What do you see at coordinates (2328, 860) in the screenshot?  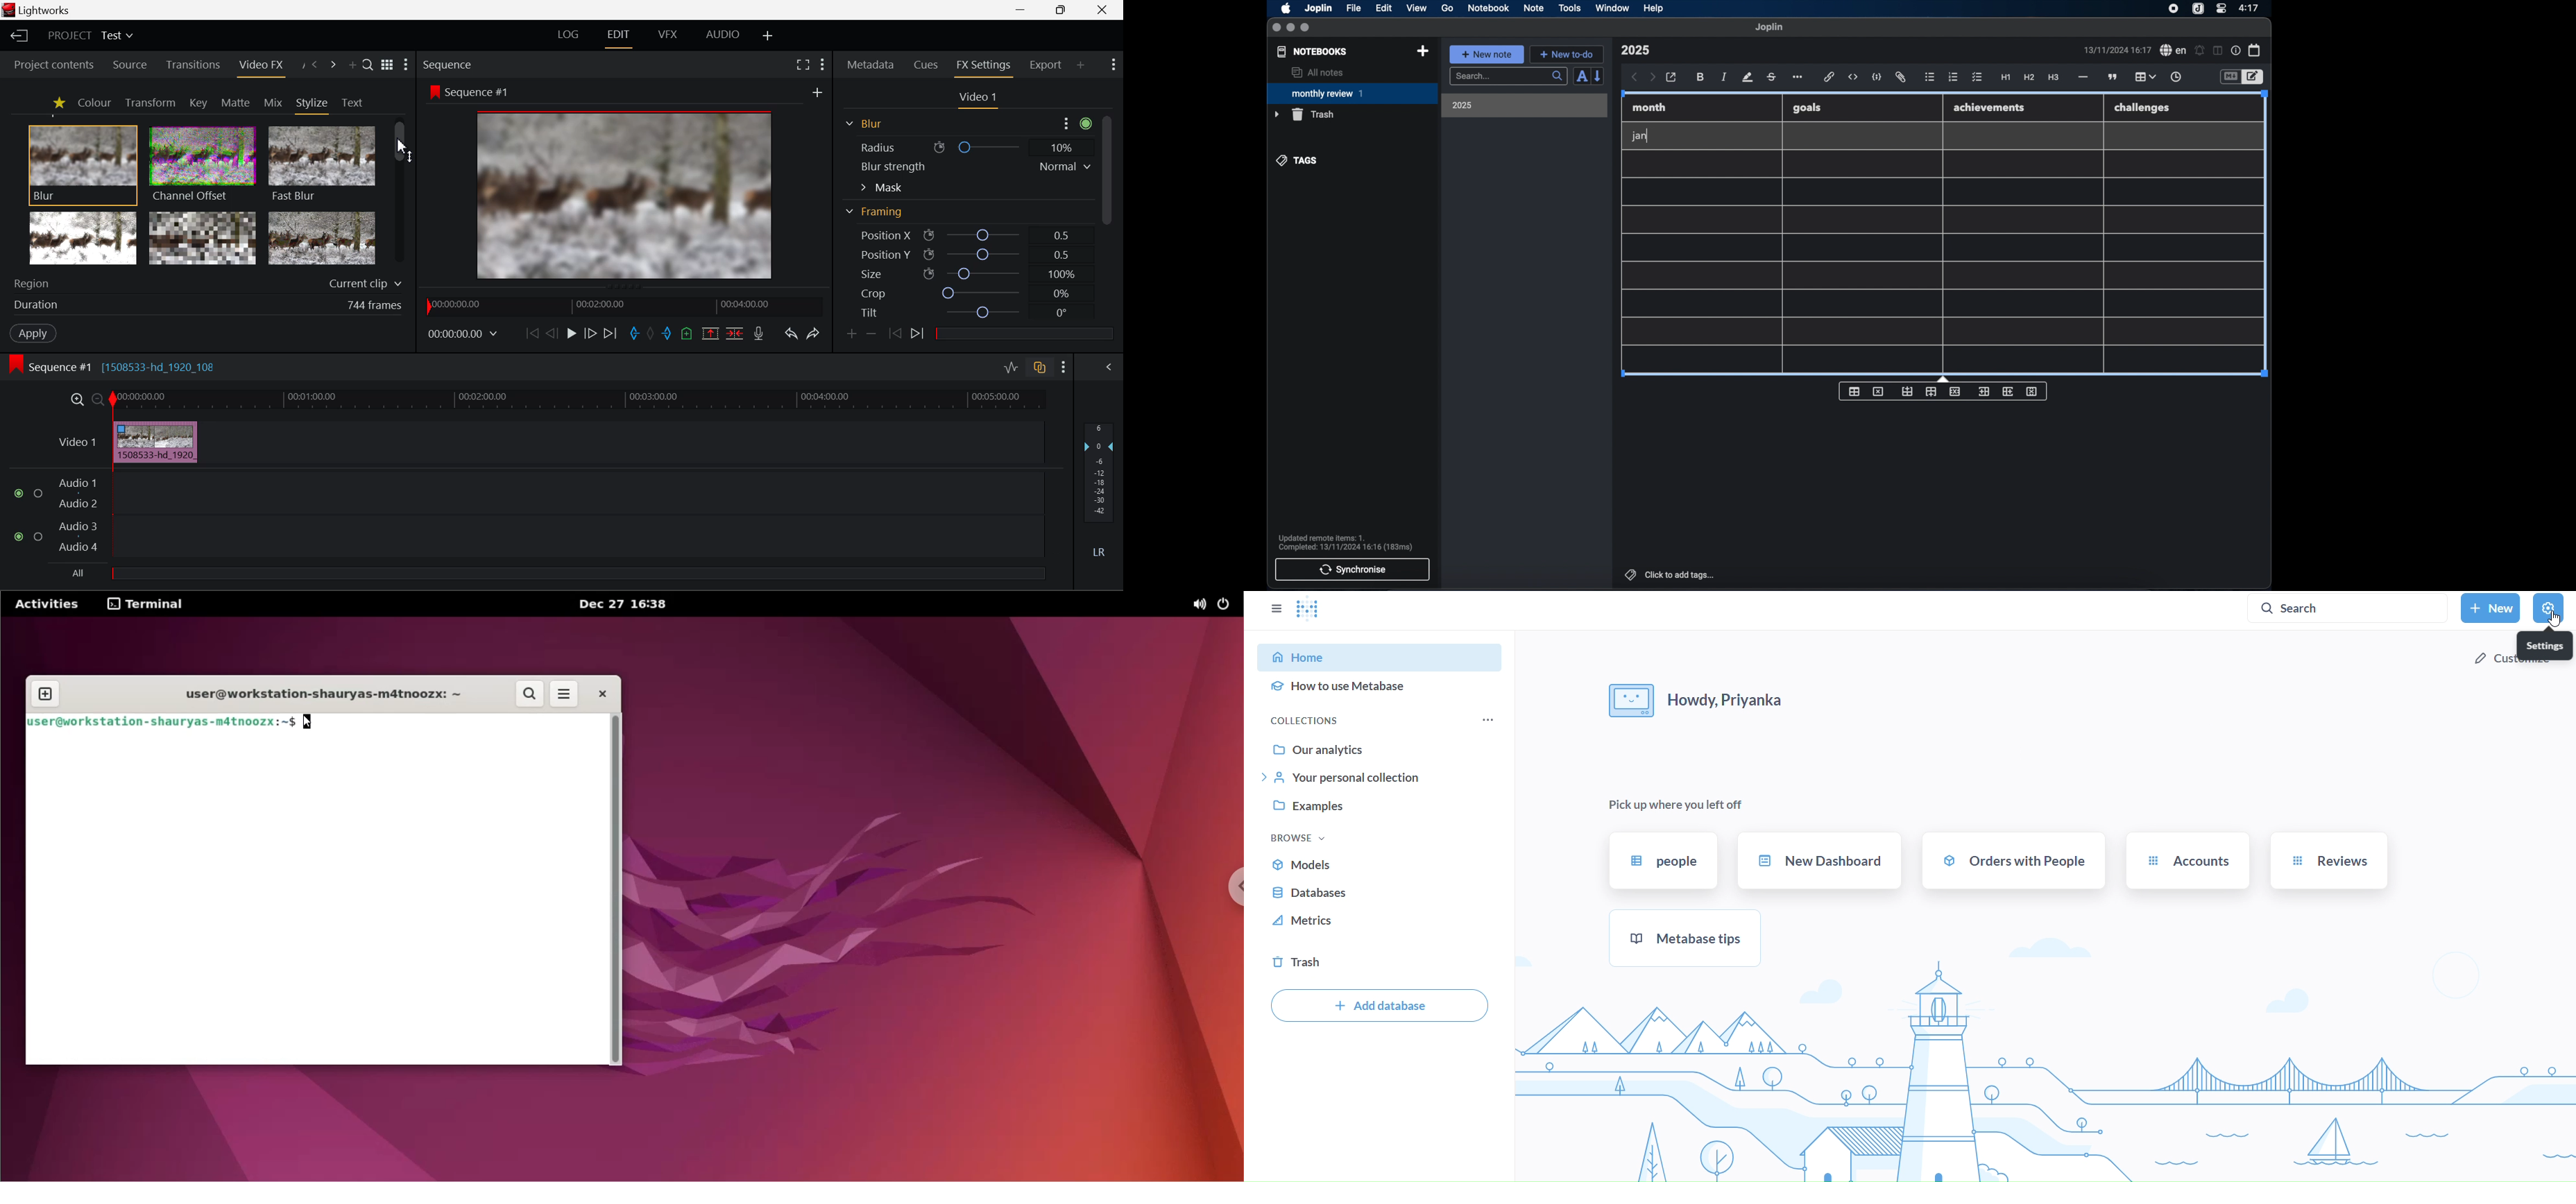 I see `peviews` at bounding box center [2328, 860].